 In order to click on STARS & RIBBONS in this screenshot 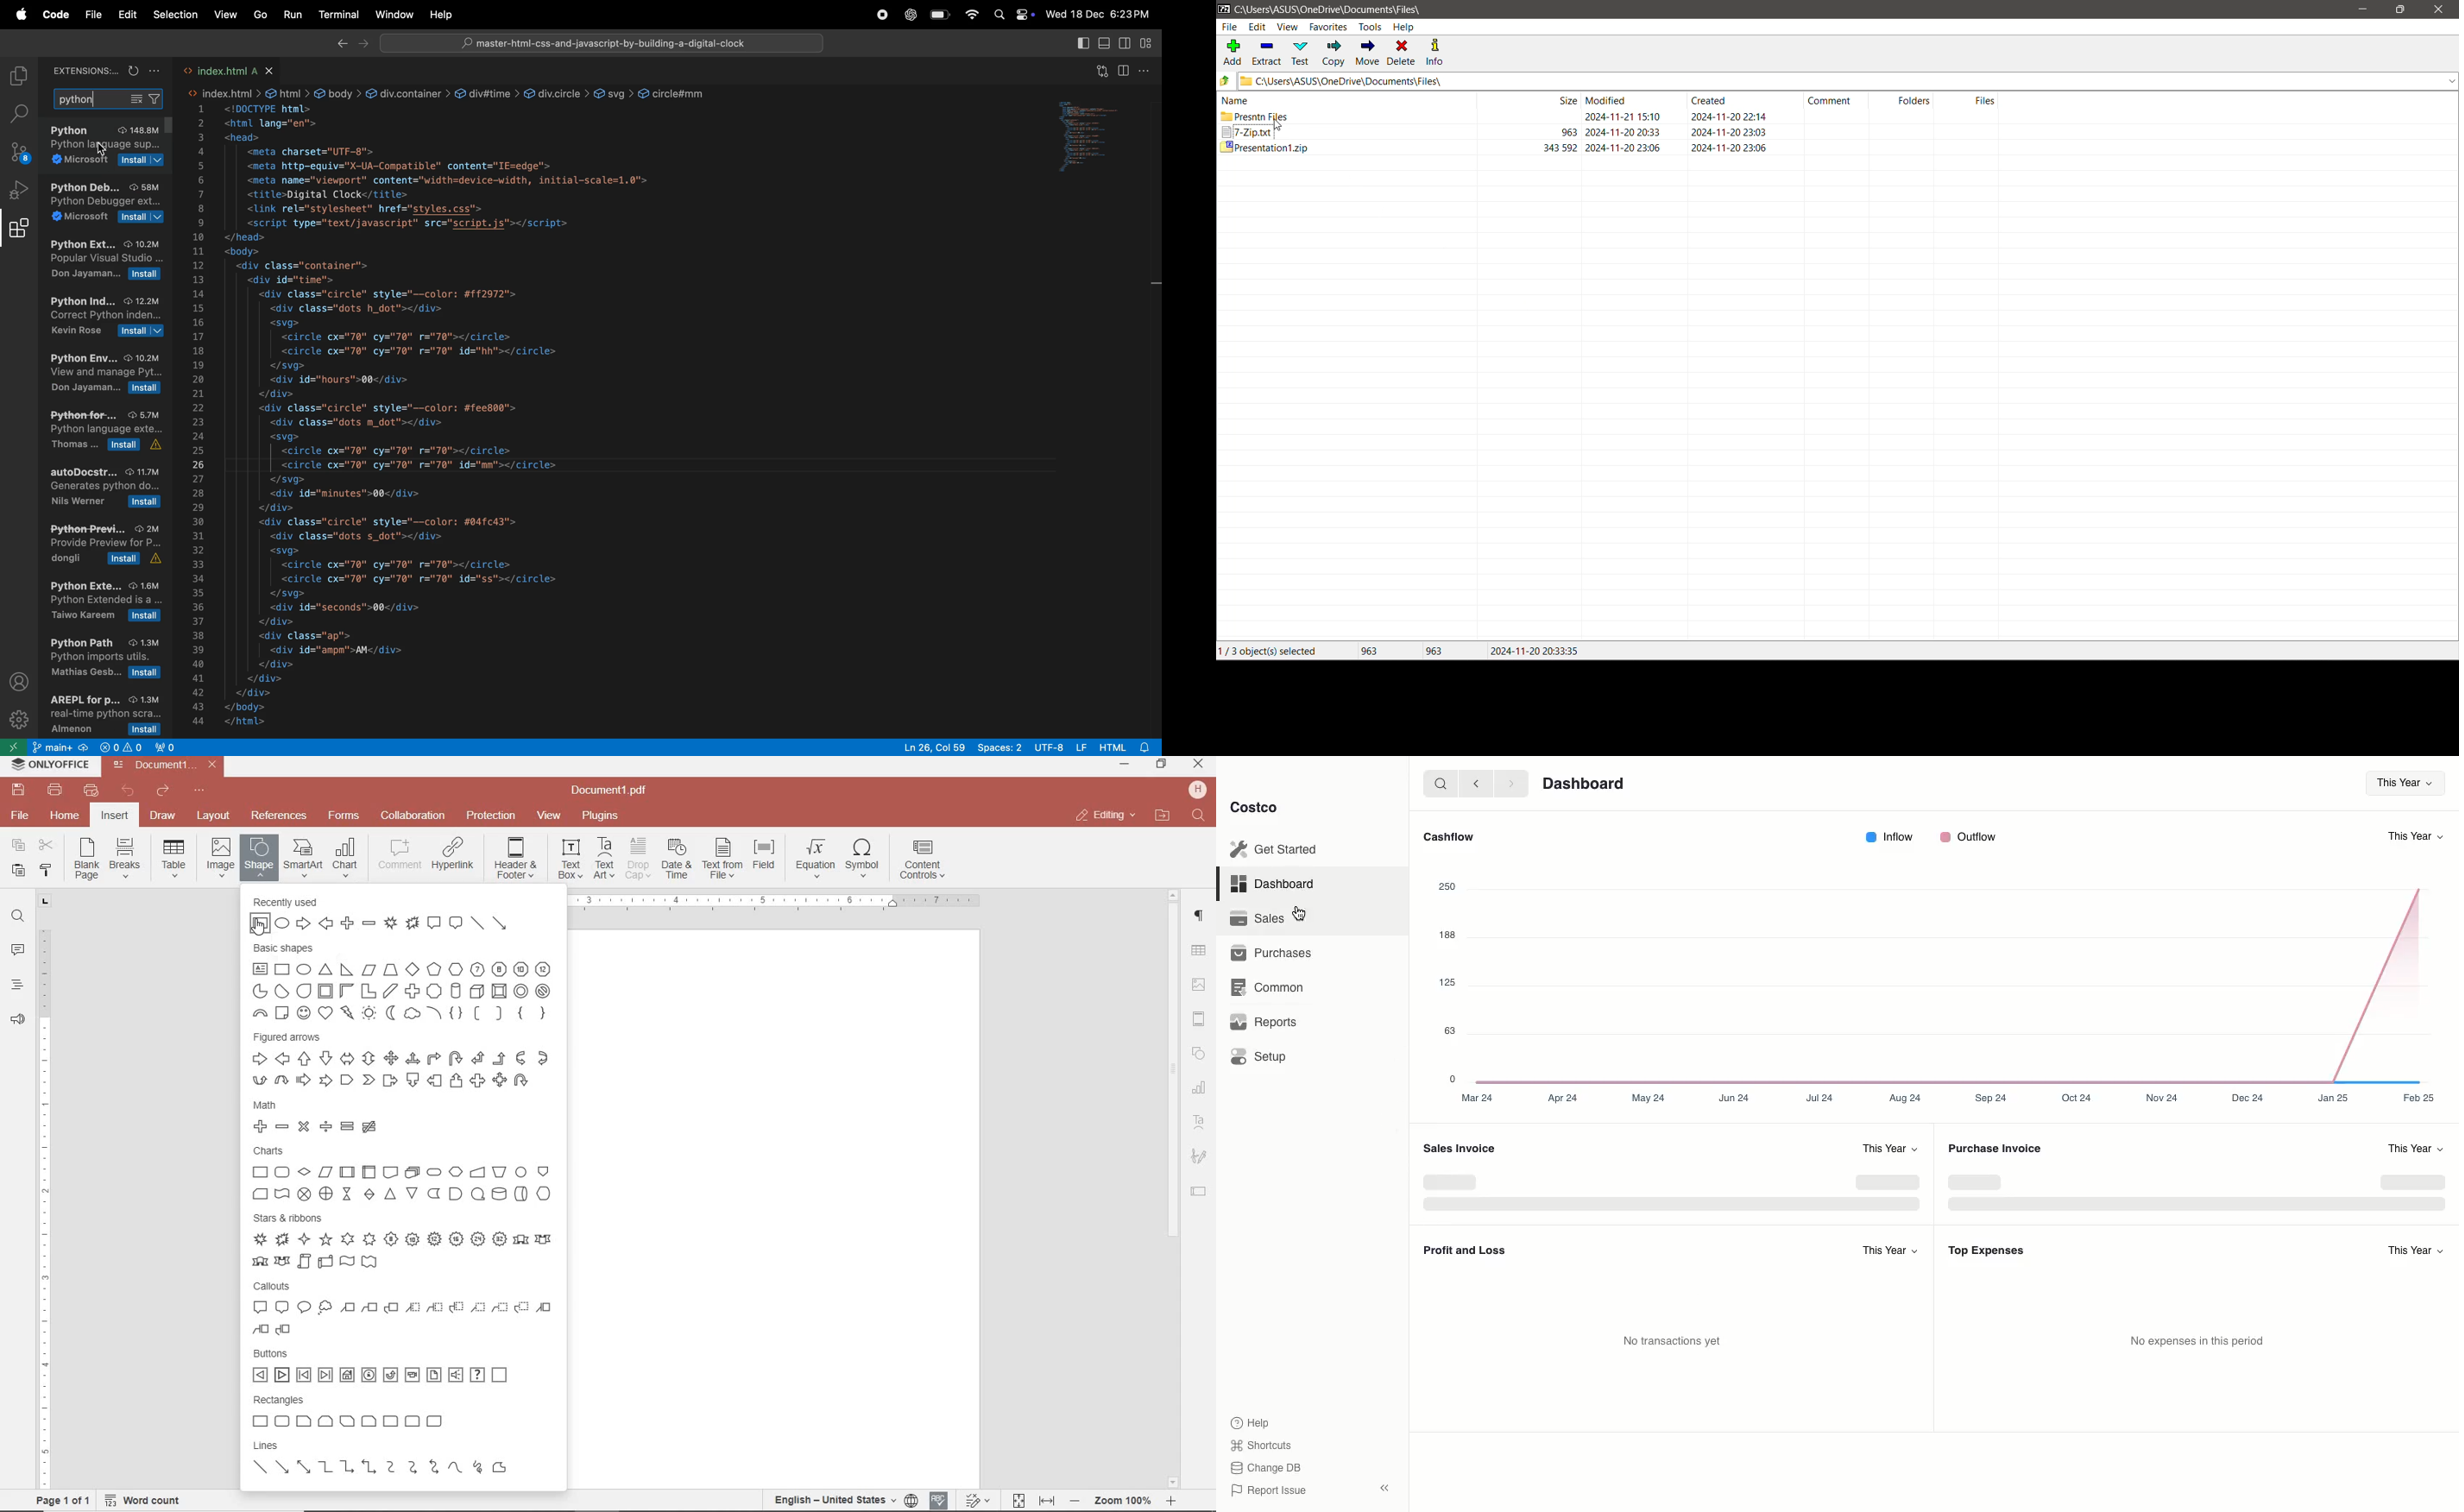, I will do `click(402, 1239)`.